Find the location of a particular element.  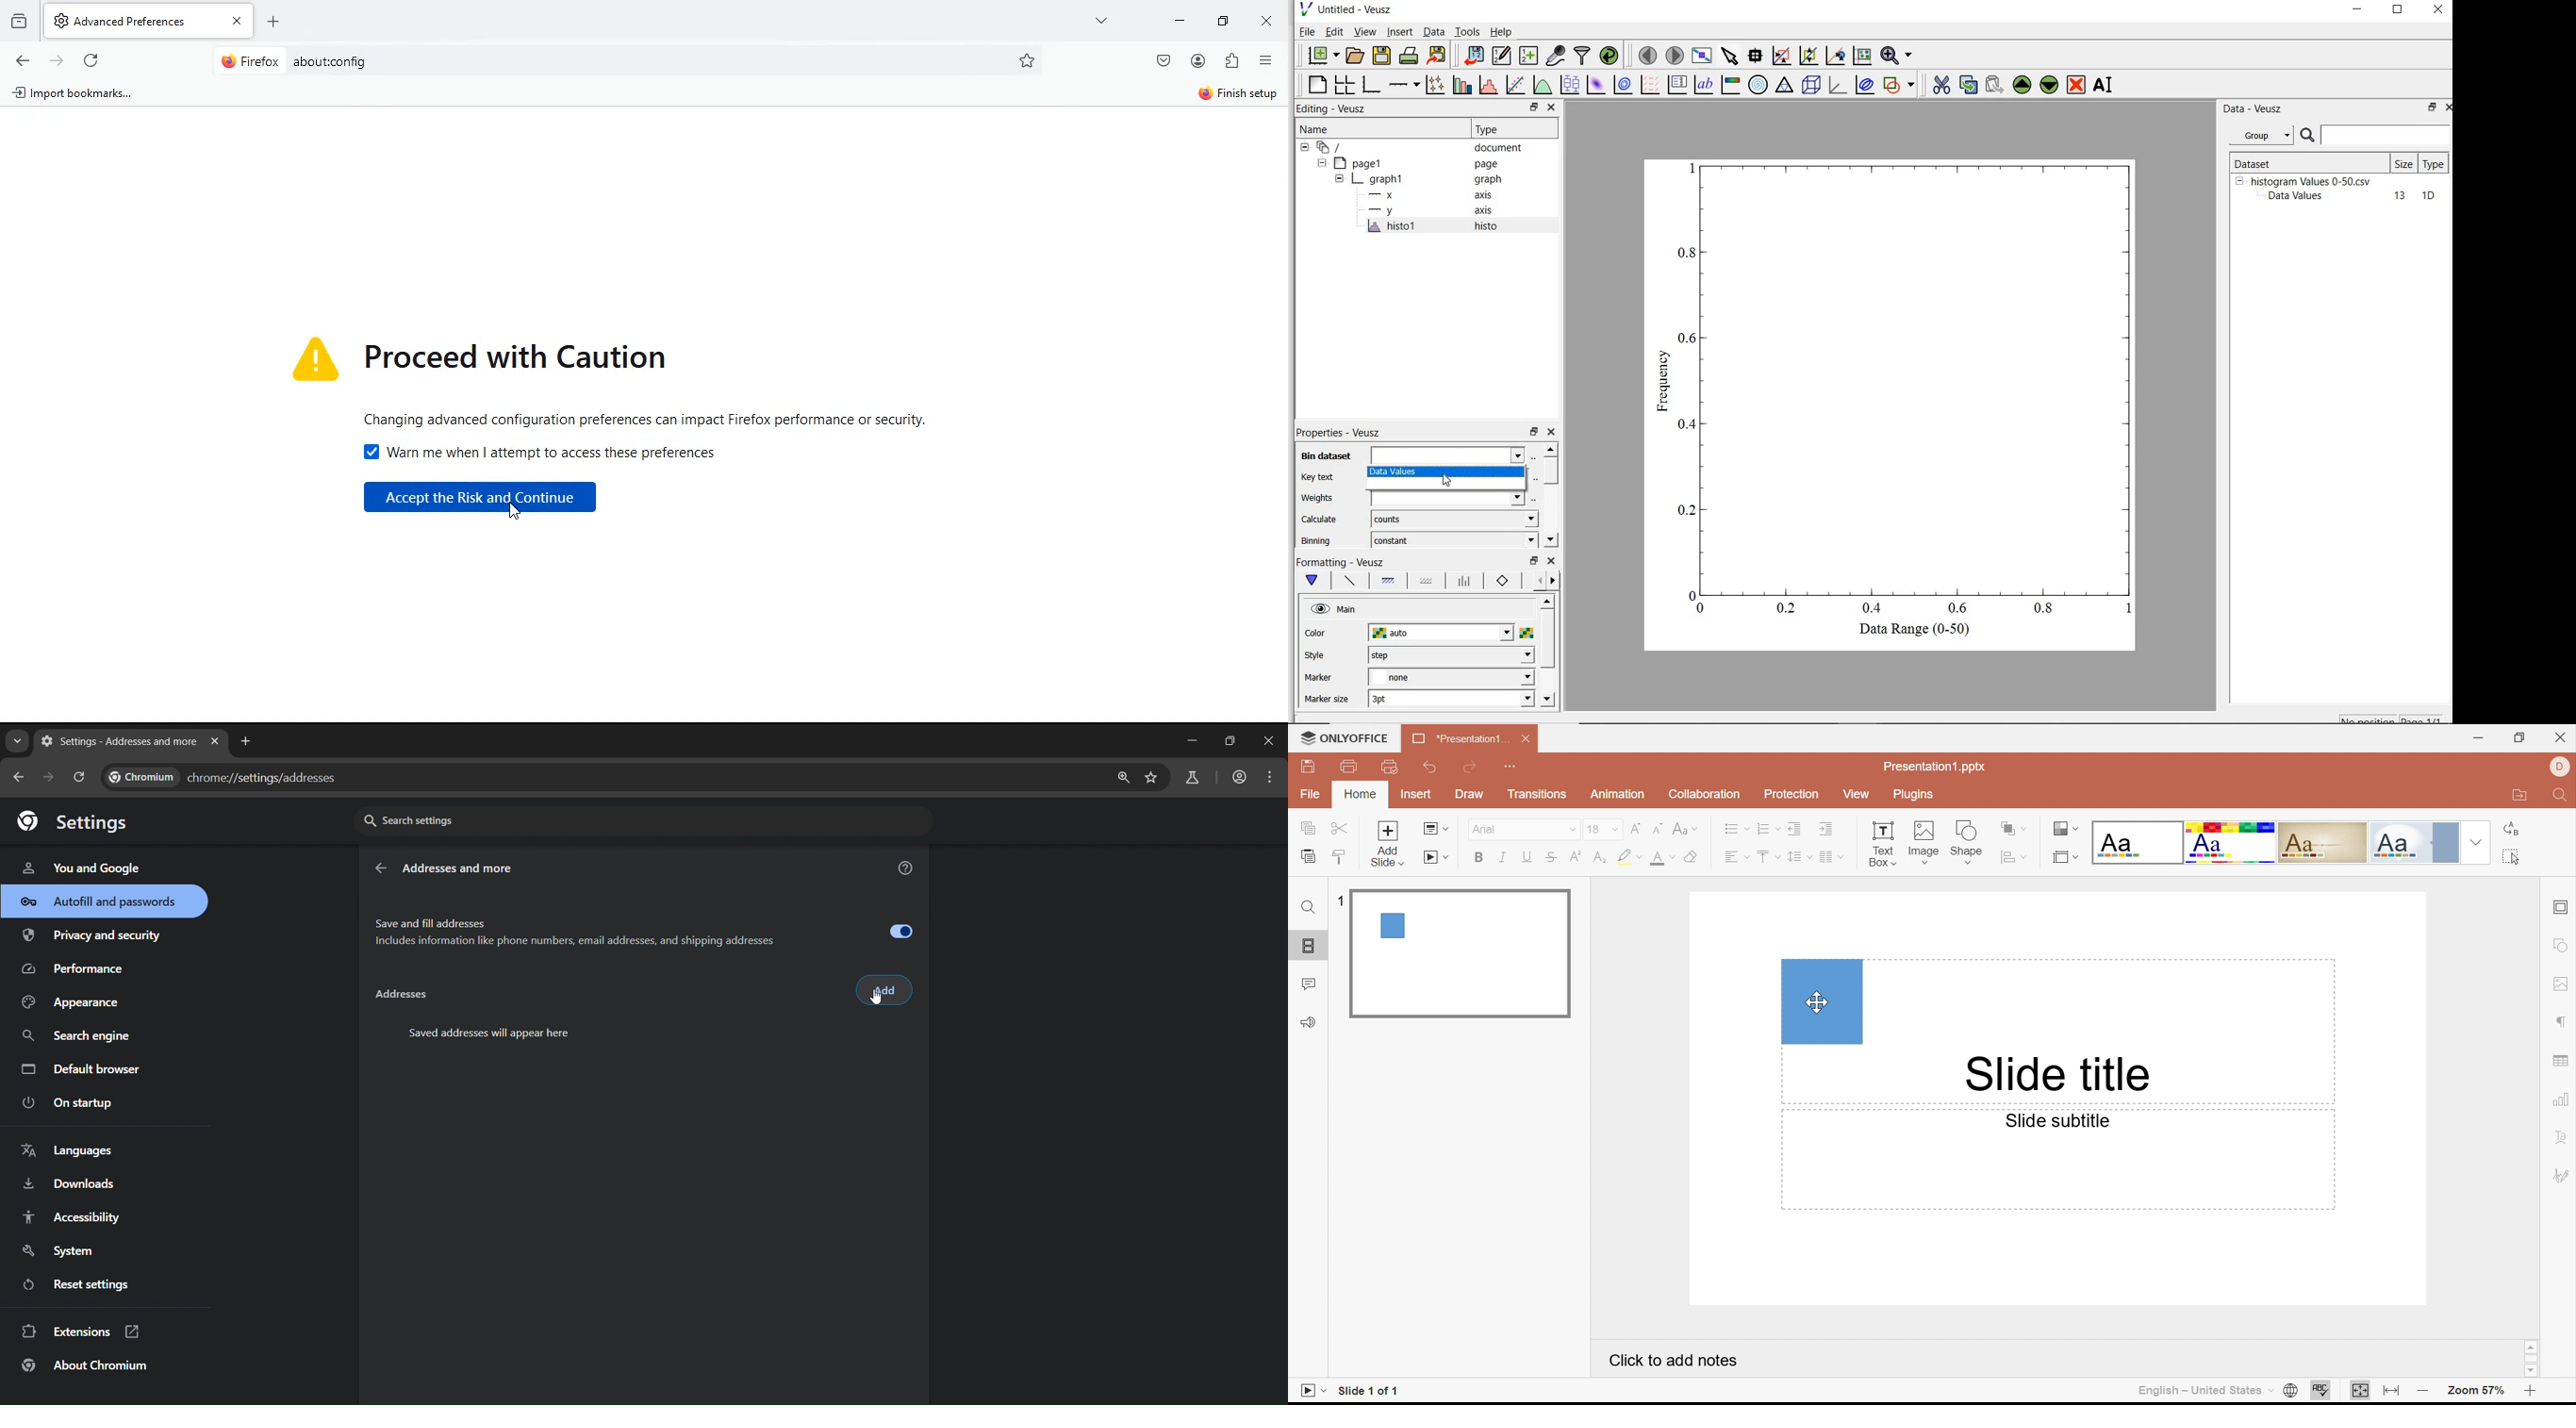

@ Firefox is located at coordinates (249, 61).